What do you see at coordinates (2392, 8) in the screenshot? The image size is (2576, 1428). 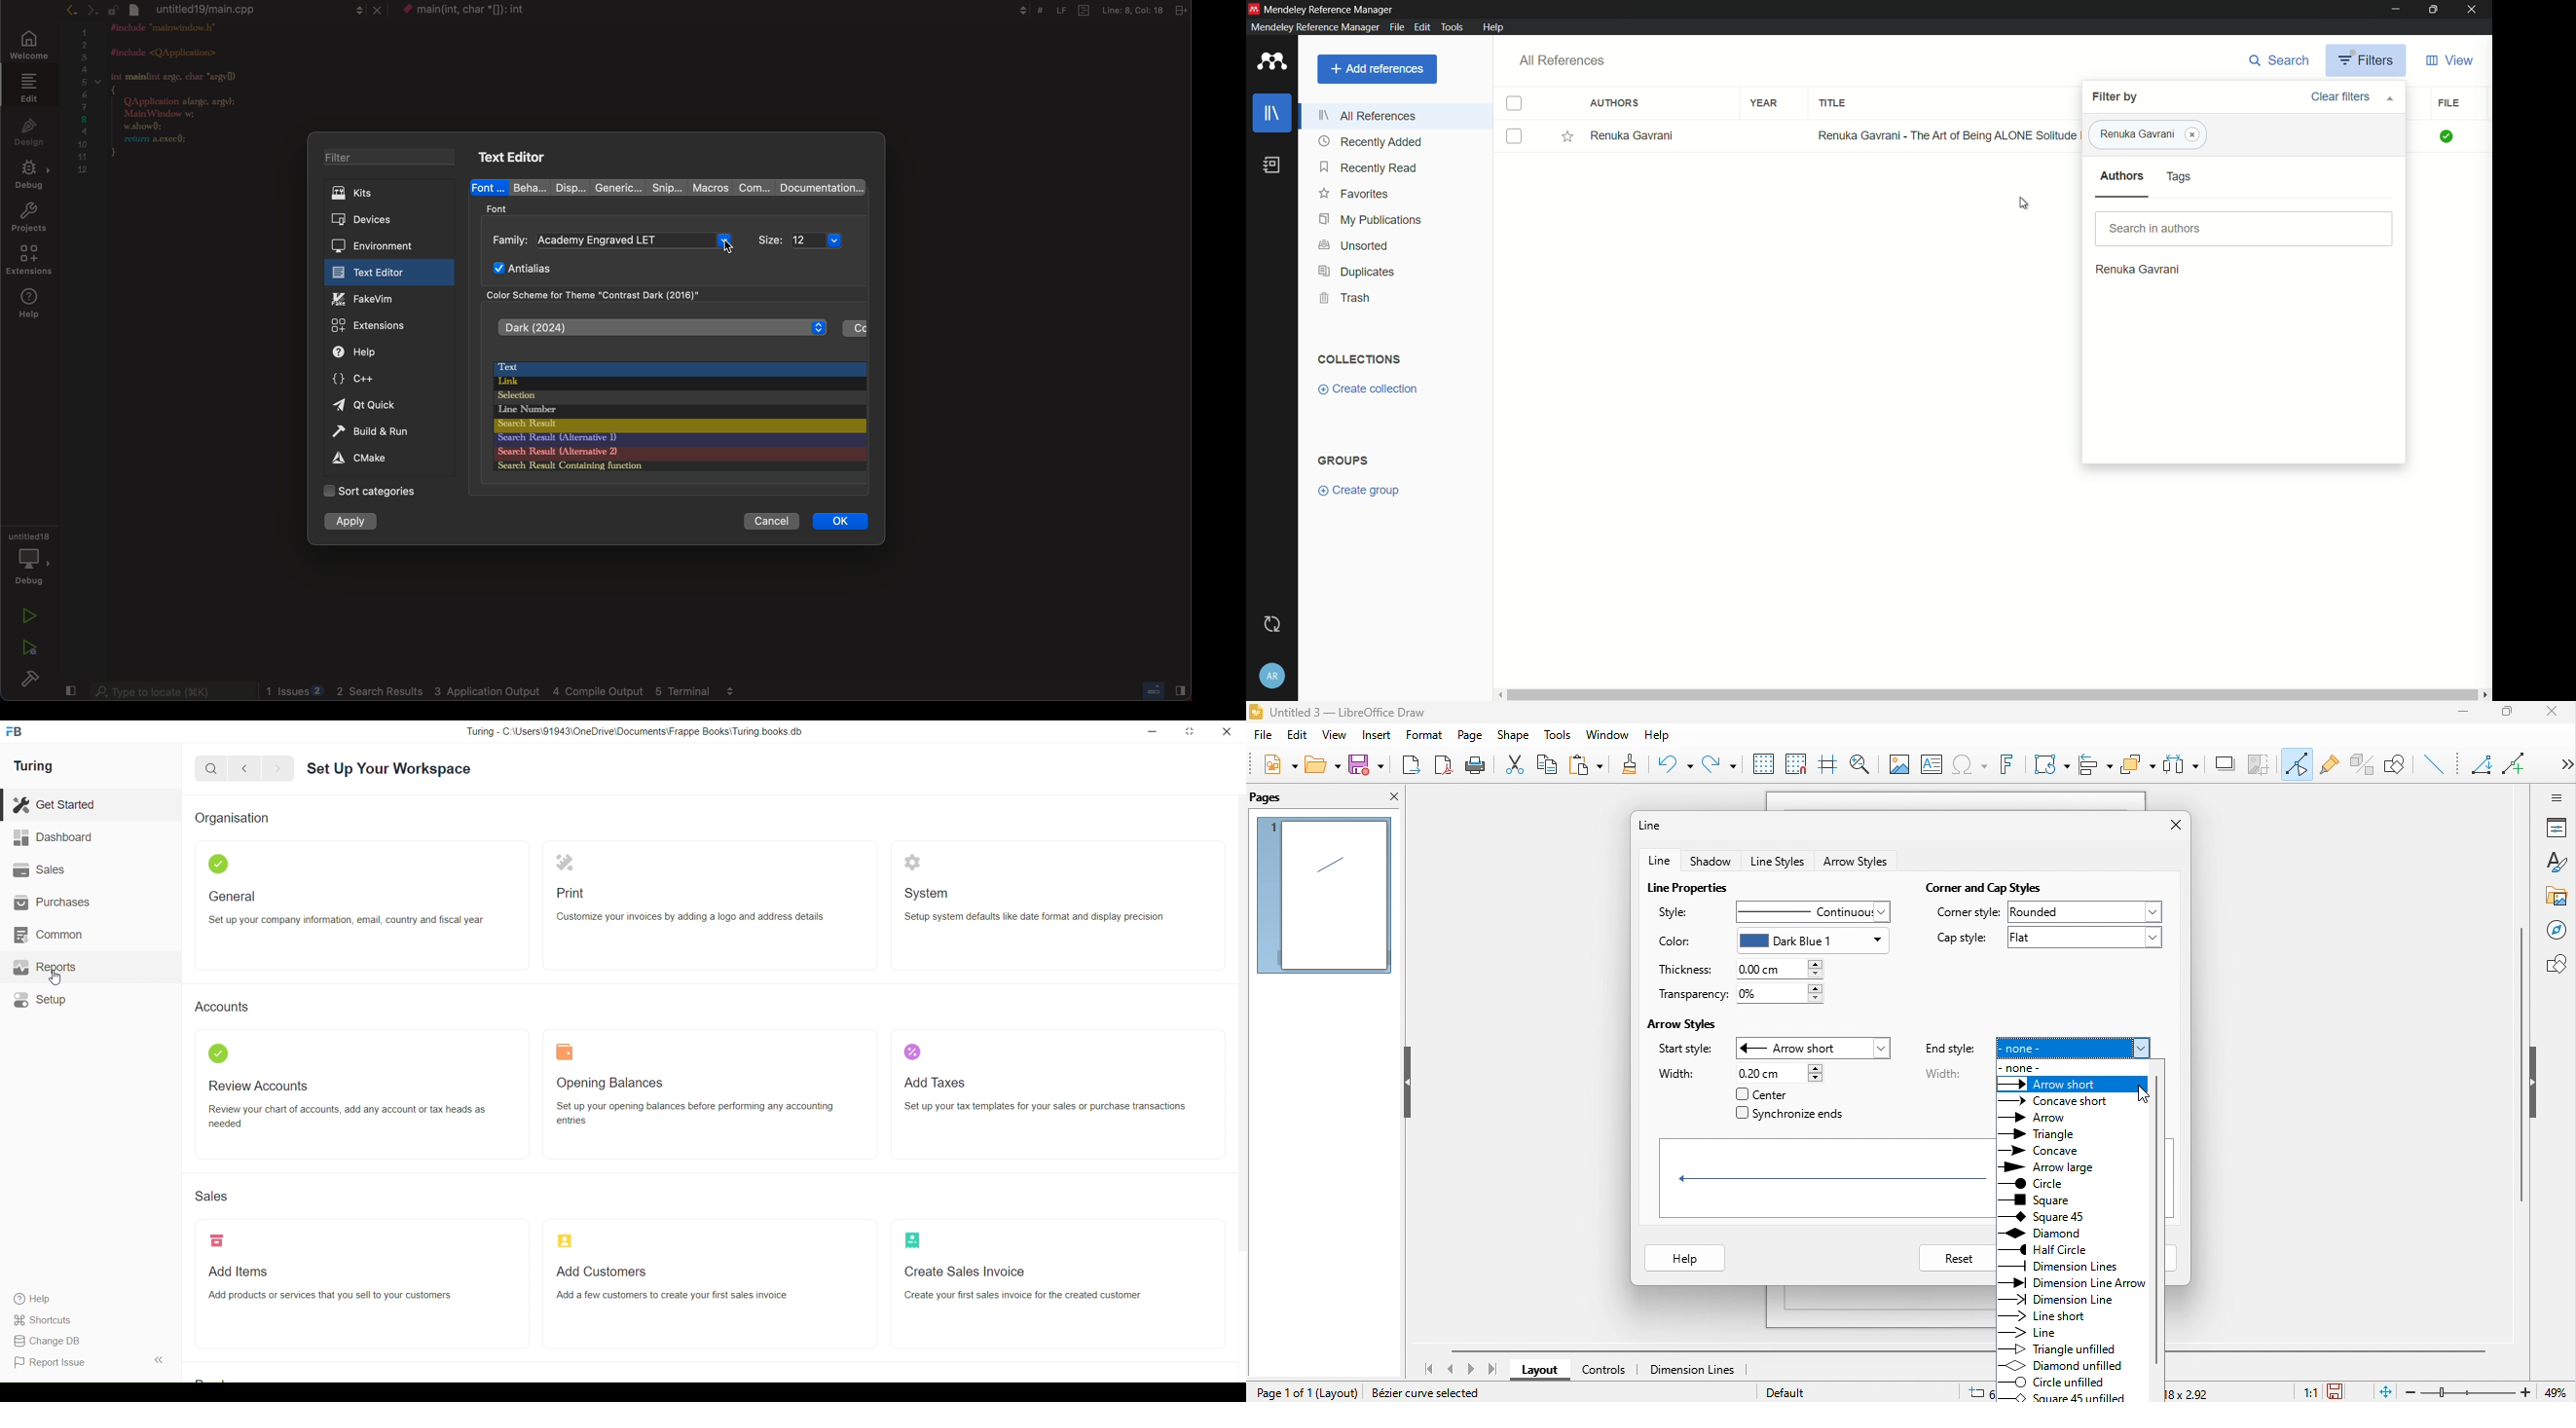 I see `minimize` at bounding box center [2392, 8].